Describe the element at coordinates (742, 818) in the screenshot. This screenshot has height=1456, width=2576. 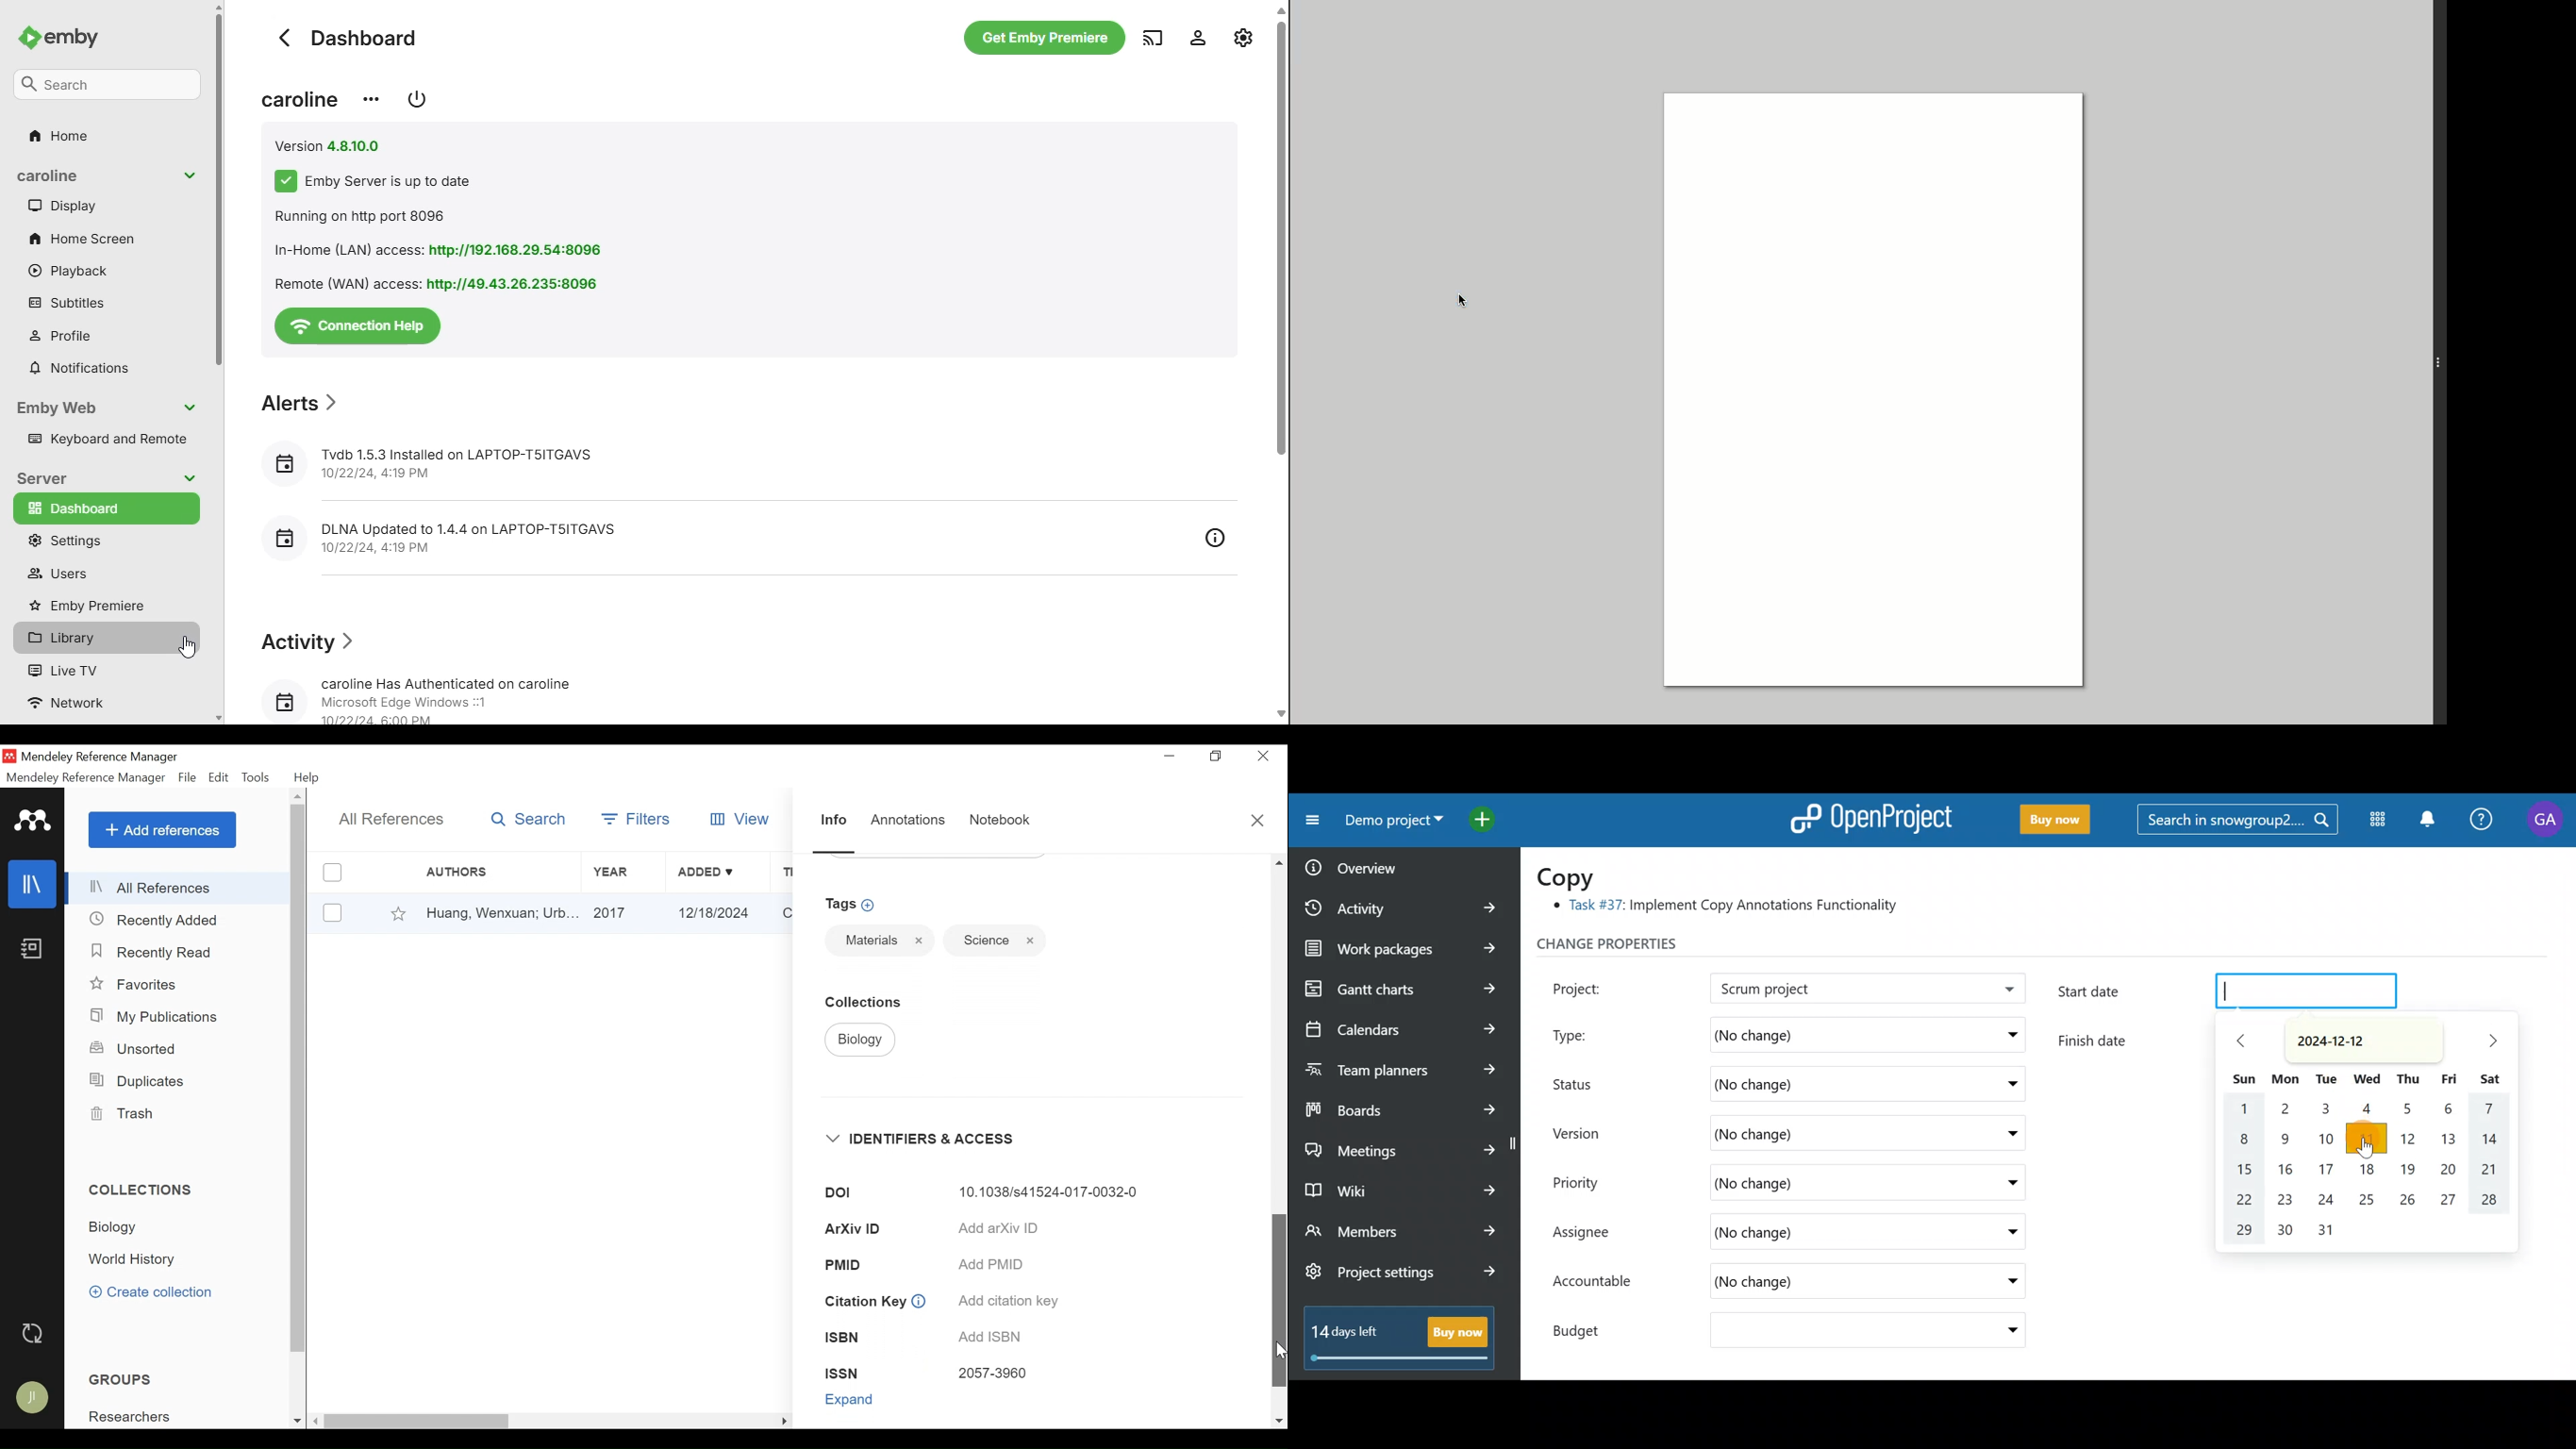
I see `View` at that location.